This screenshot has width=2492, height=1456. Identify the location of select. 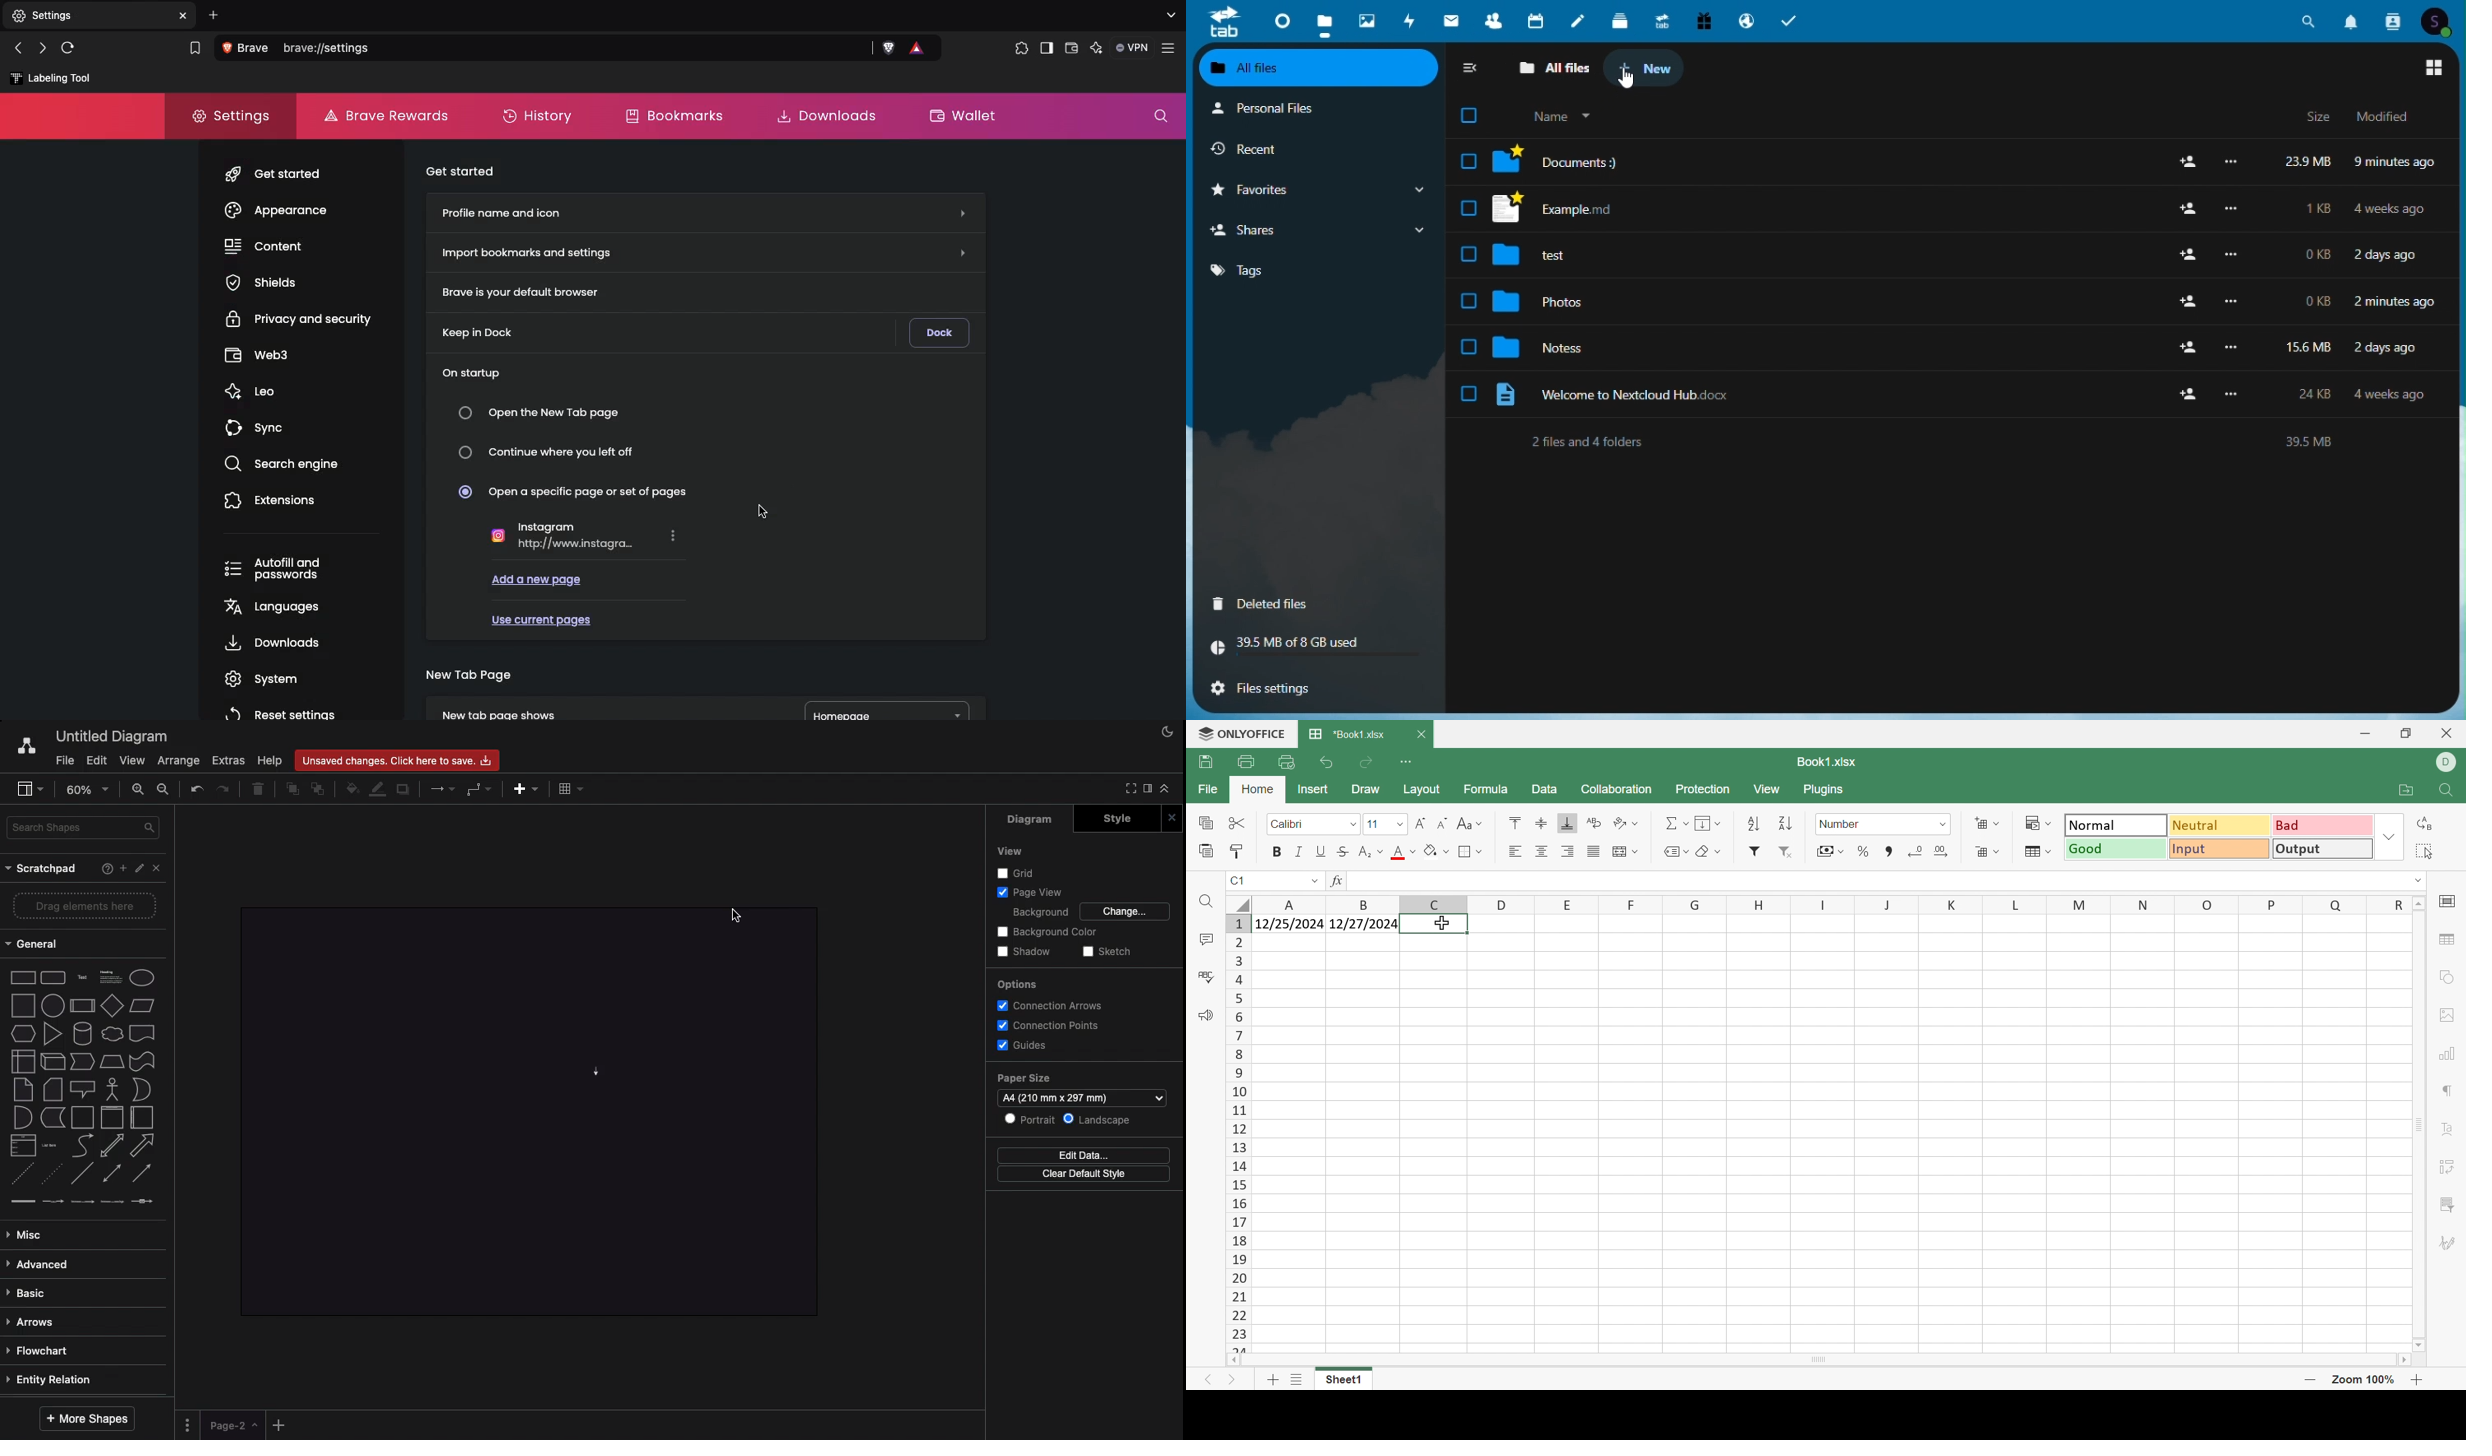
(1467, 394).